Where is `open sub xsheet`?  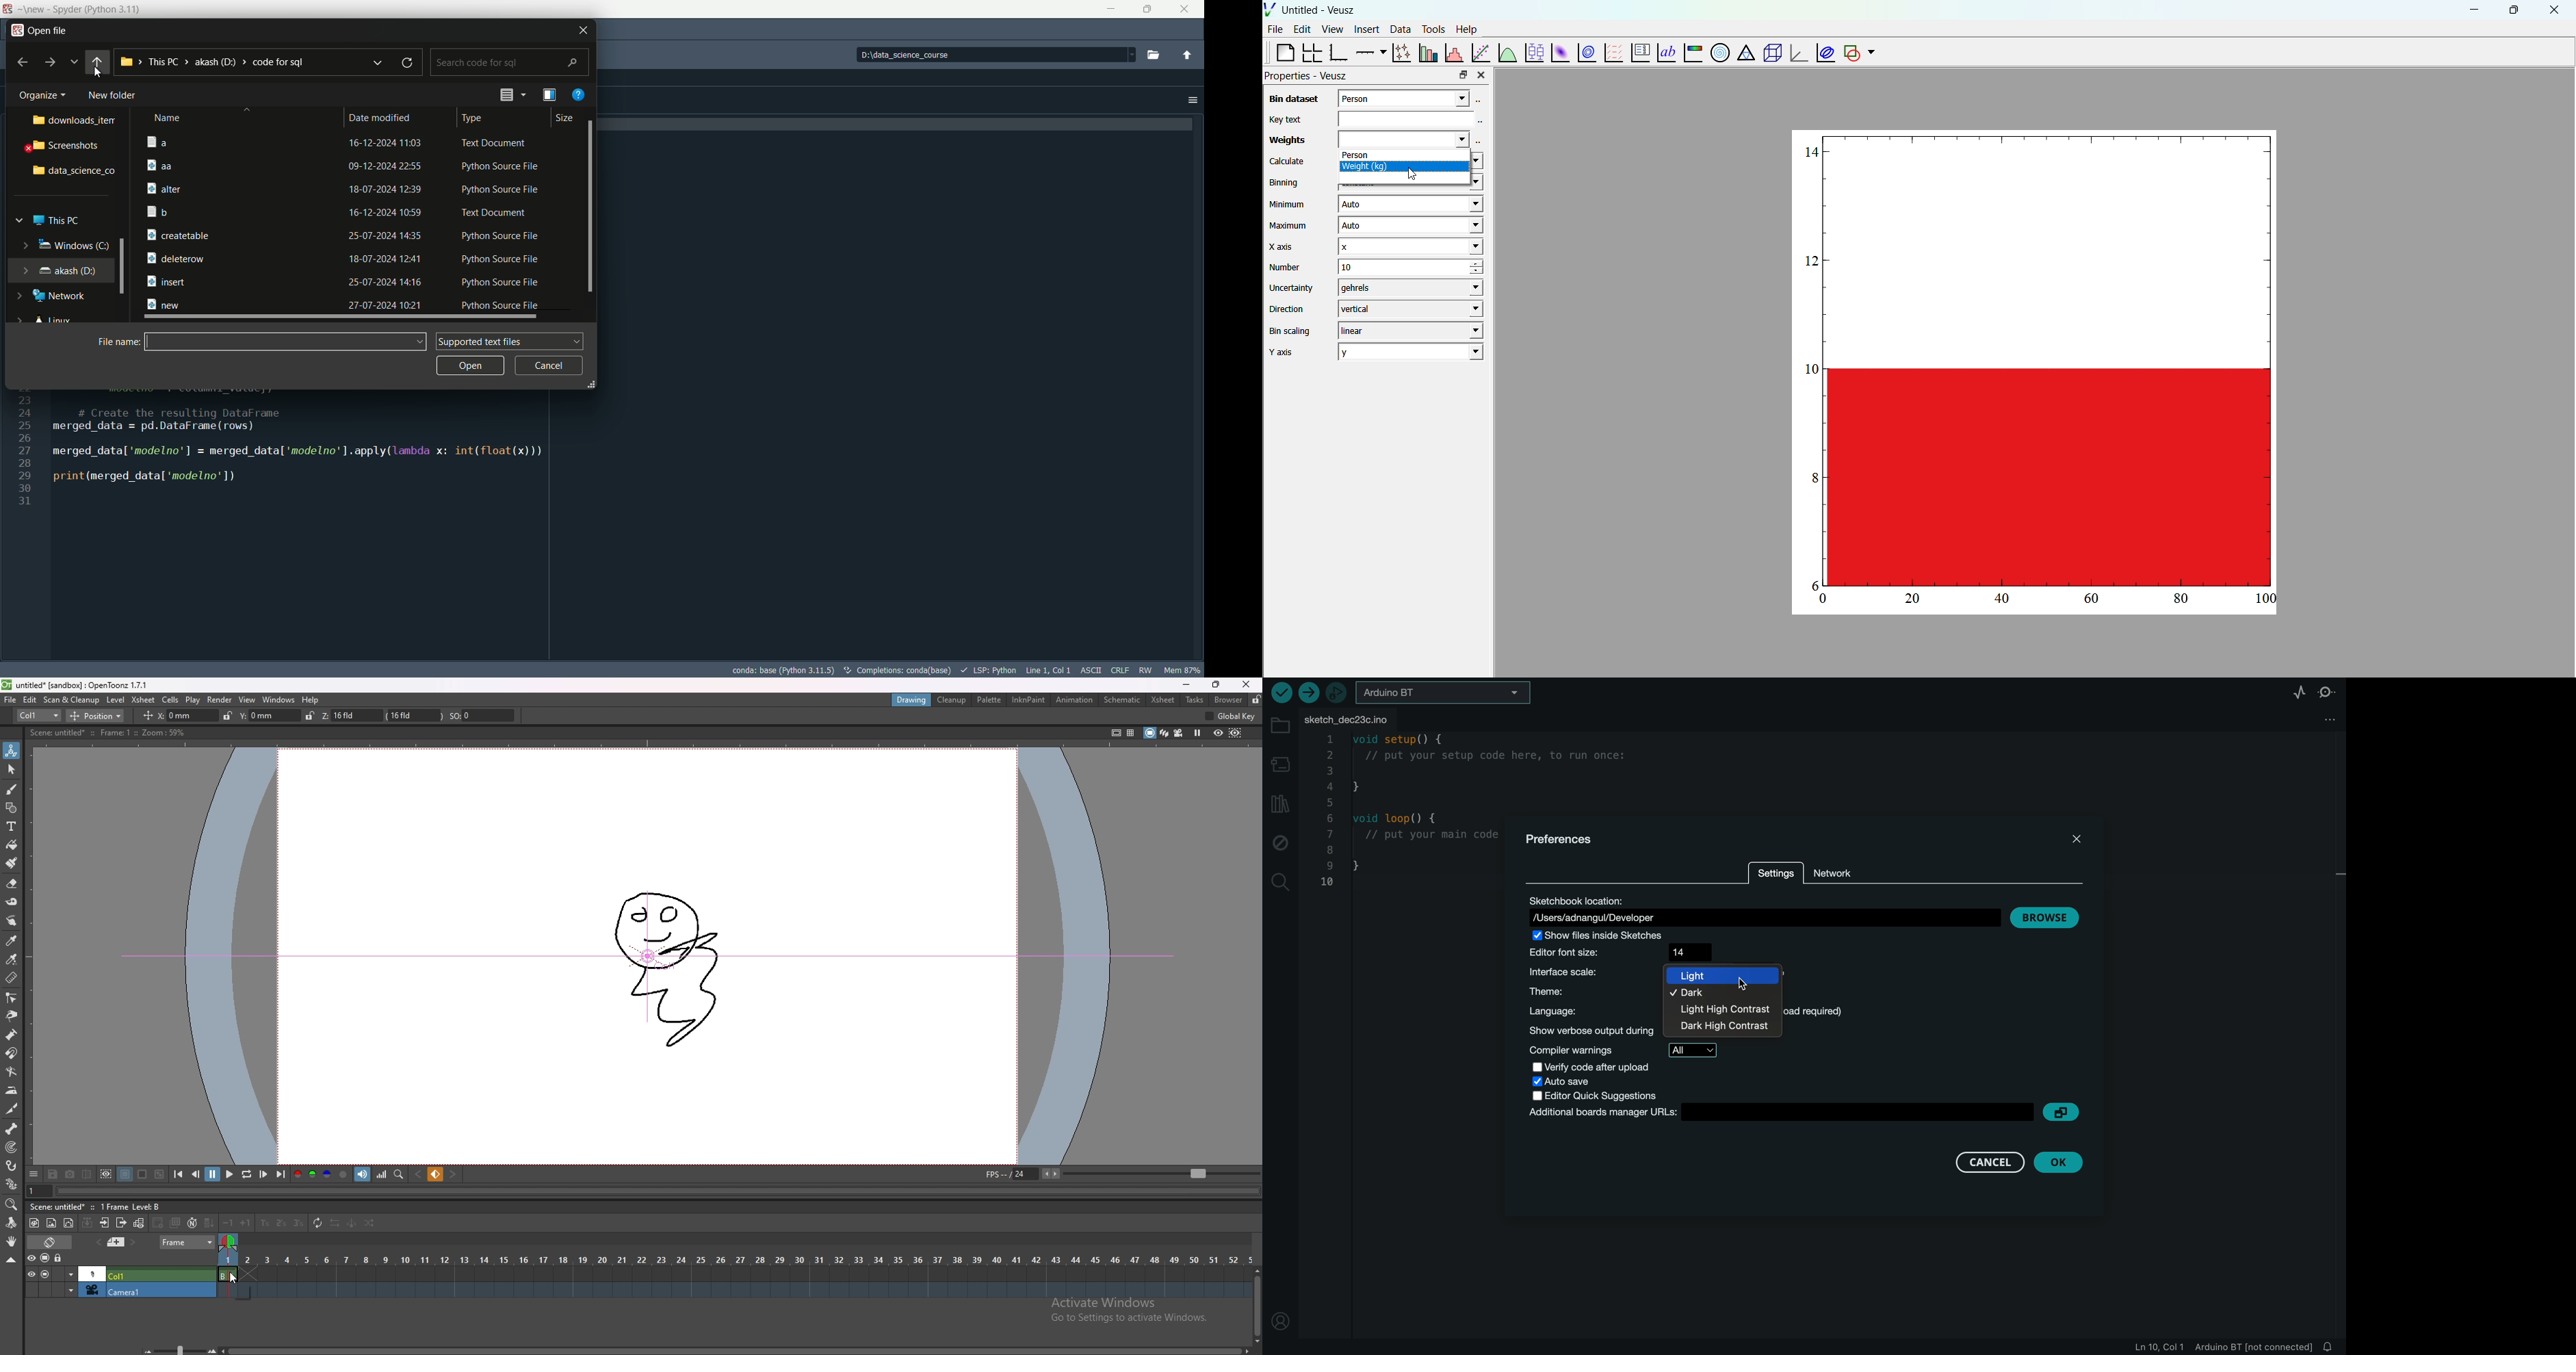 open sub xsheet is located at coordinates (105, 1223).